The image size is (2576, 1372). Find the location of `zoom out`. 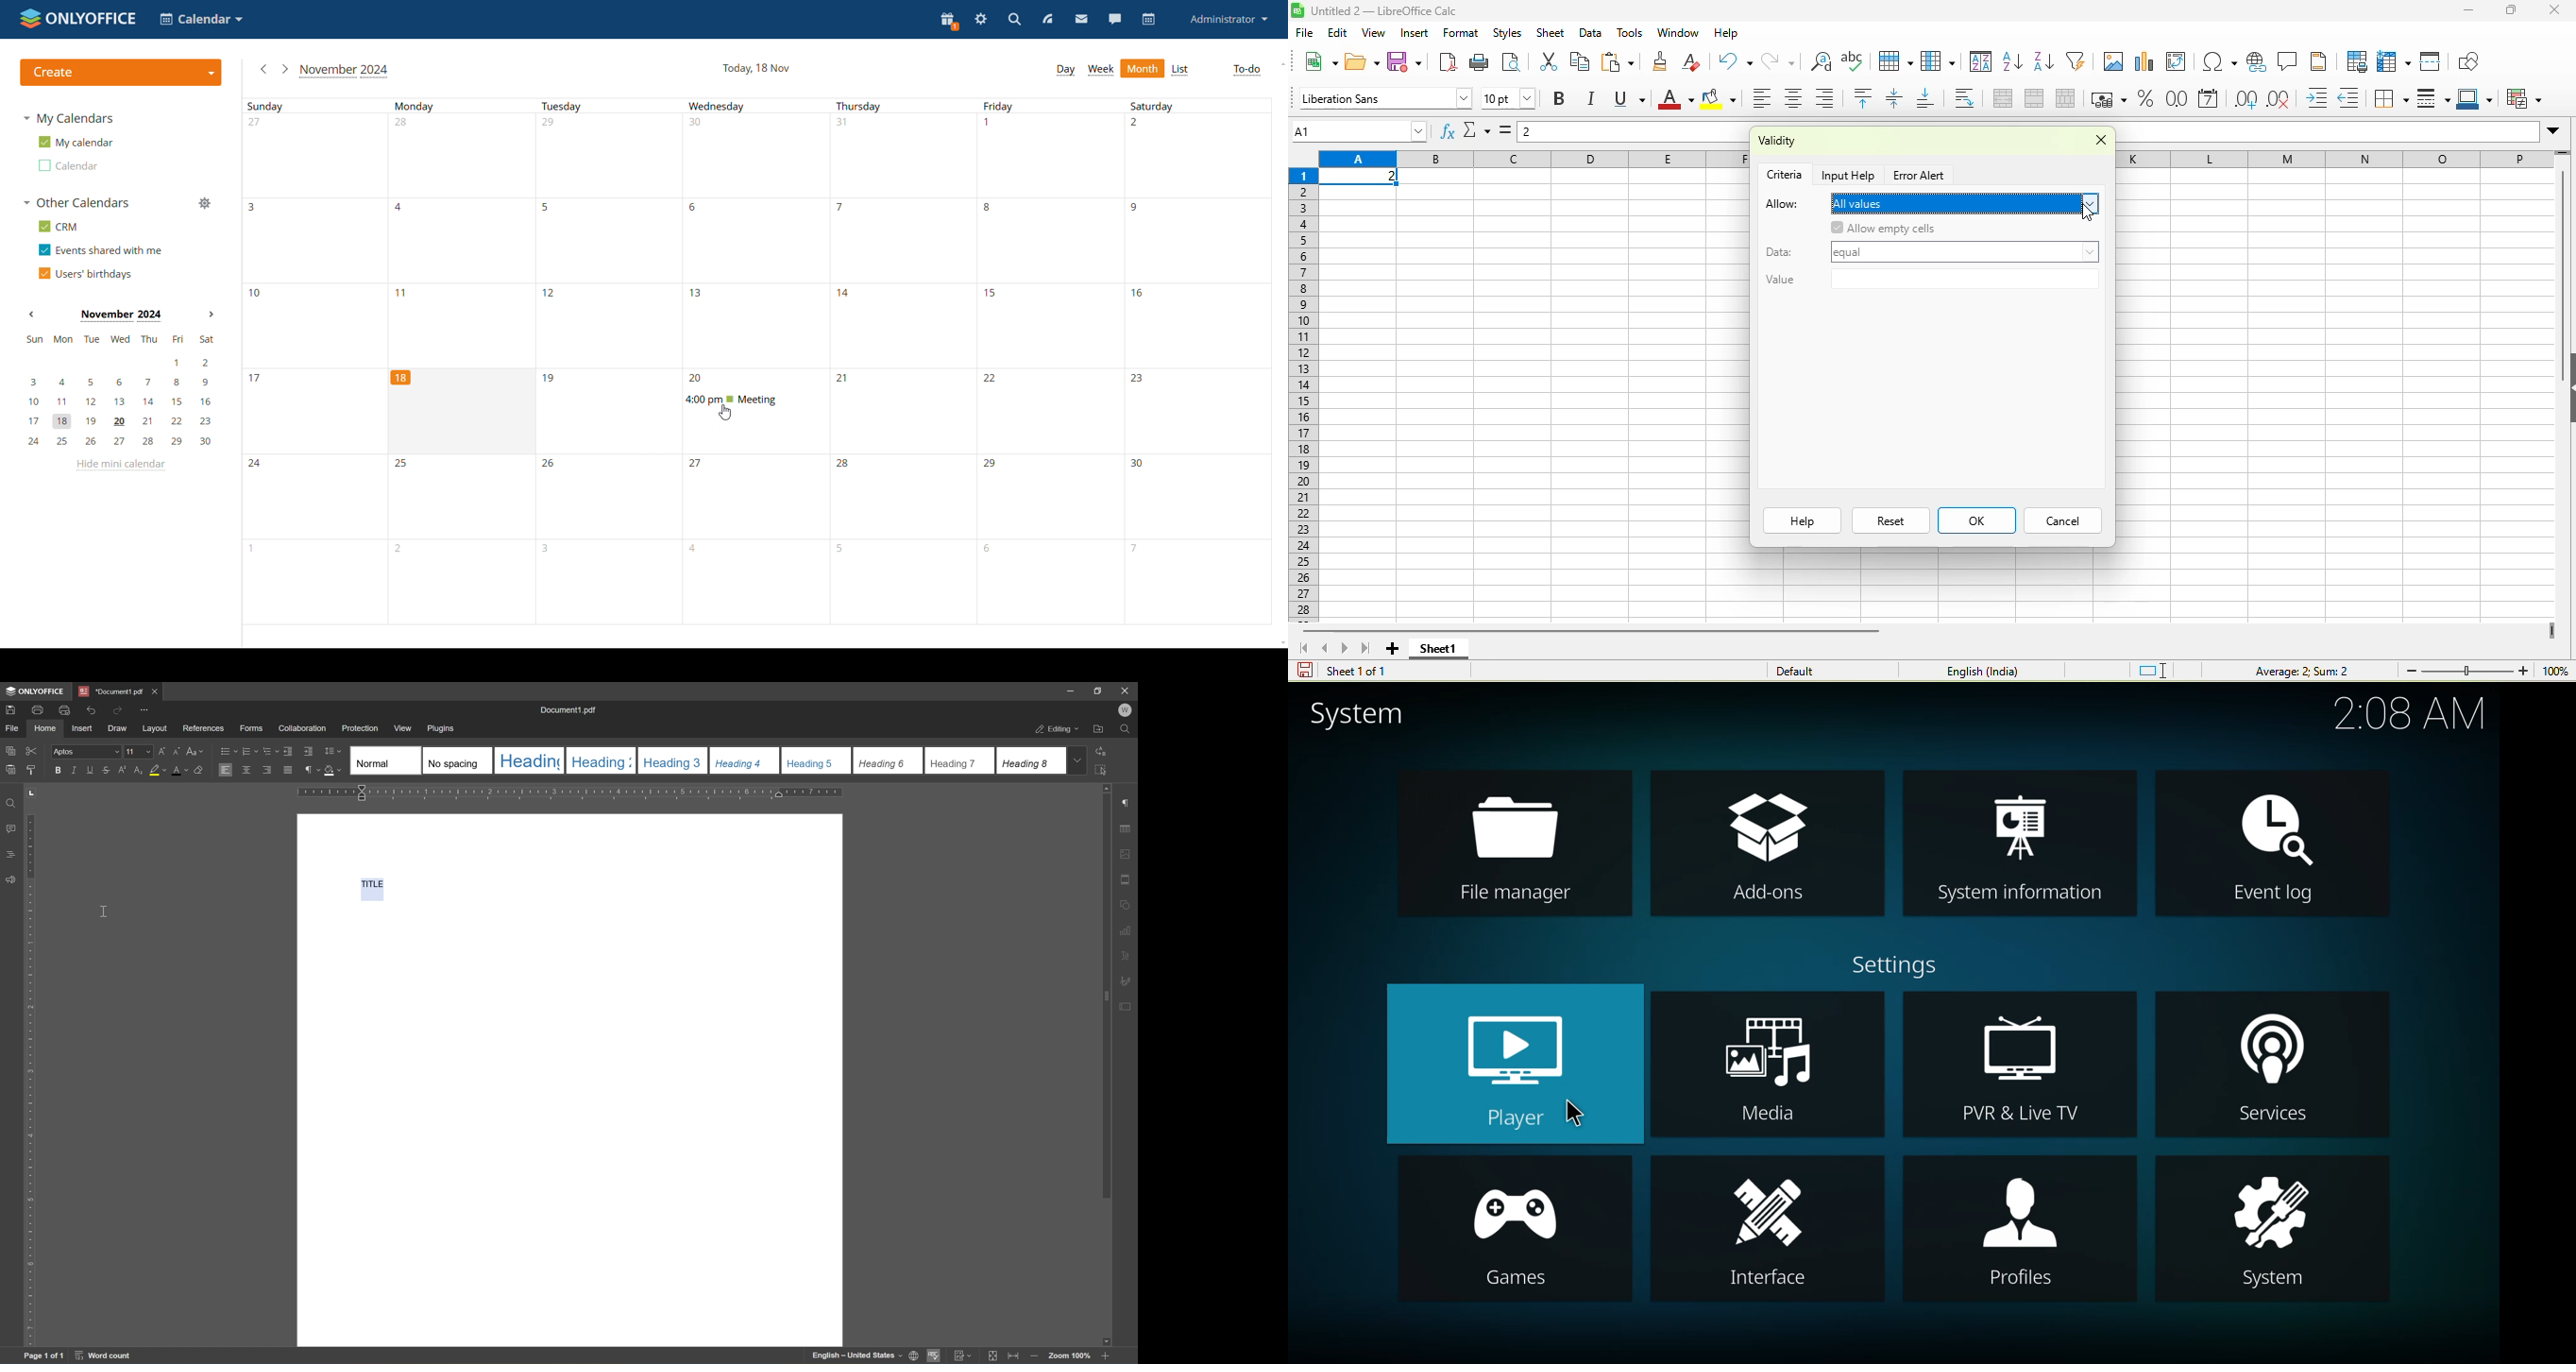

zoom out is located at coordinates (1034, 1356).